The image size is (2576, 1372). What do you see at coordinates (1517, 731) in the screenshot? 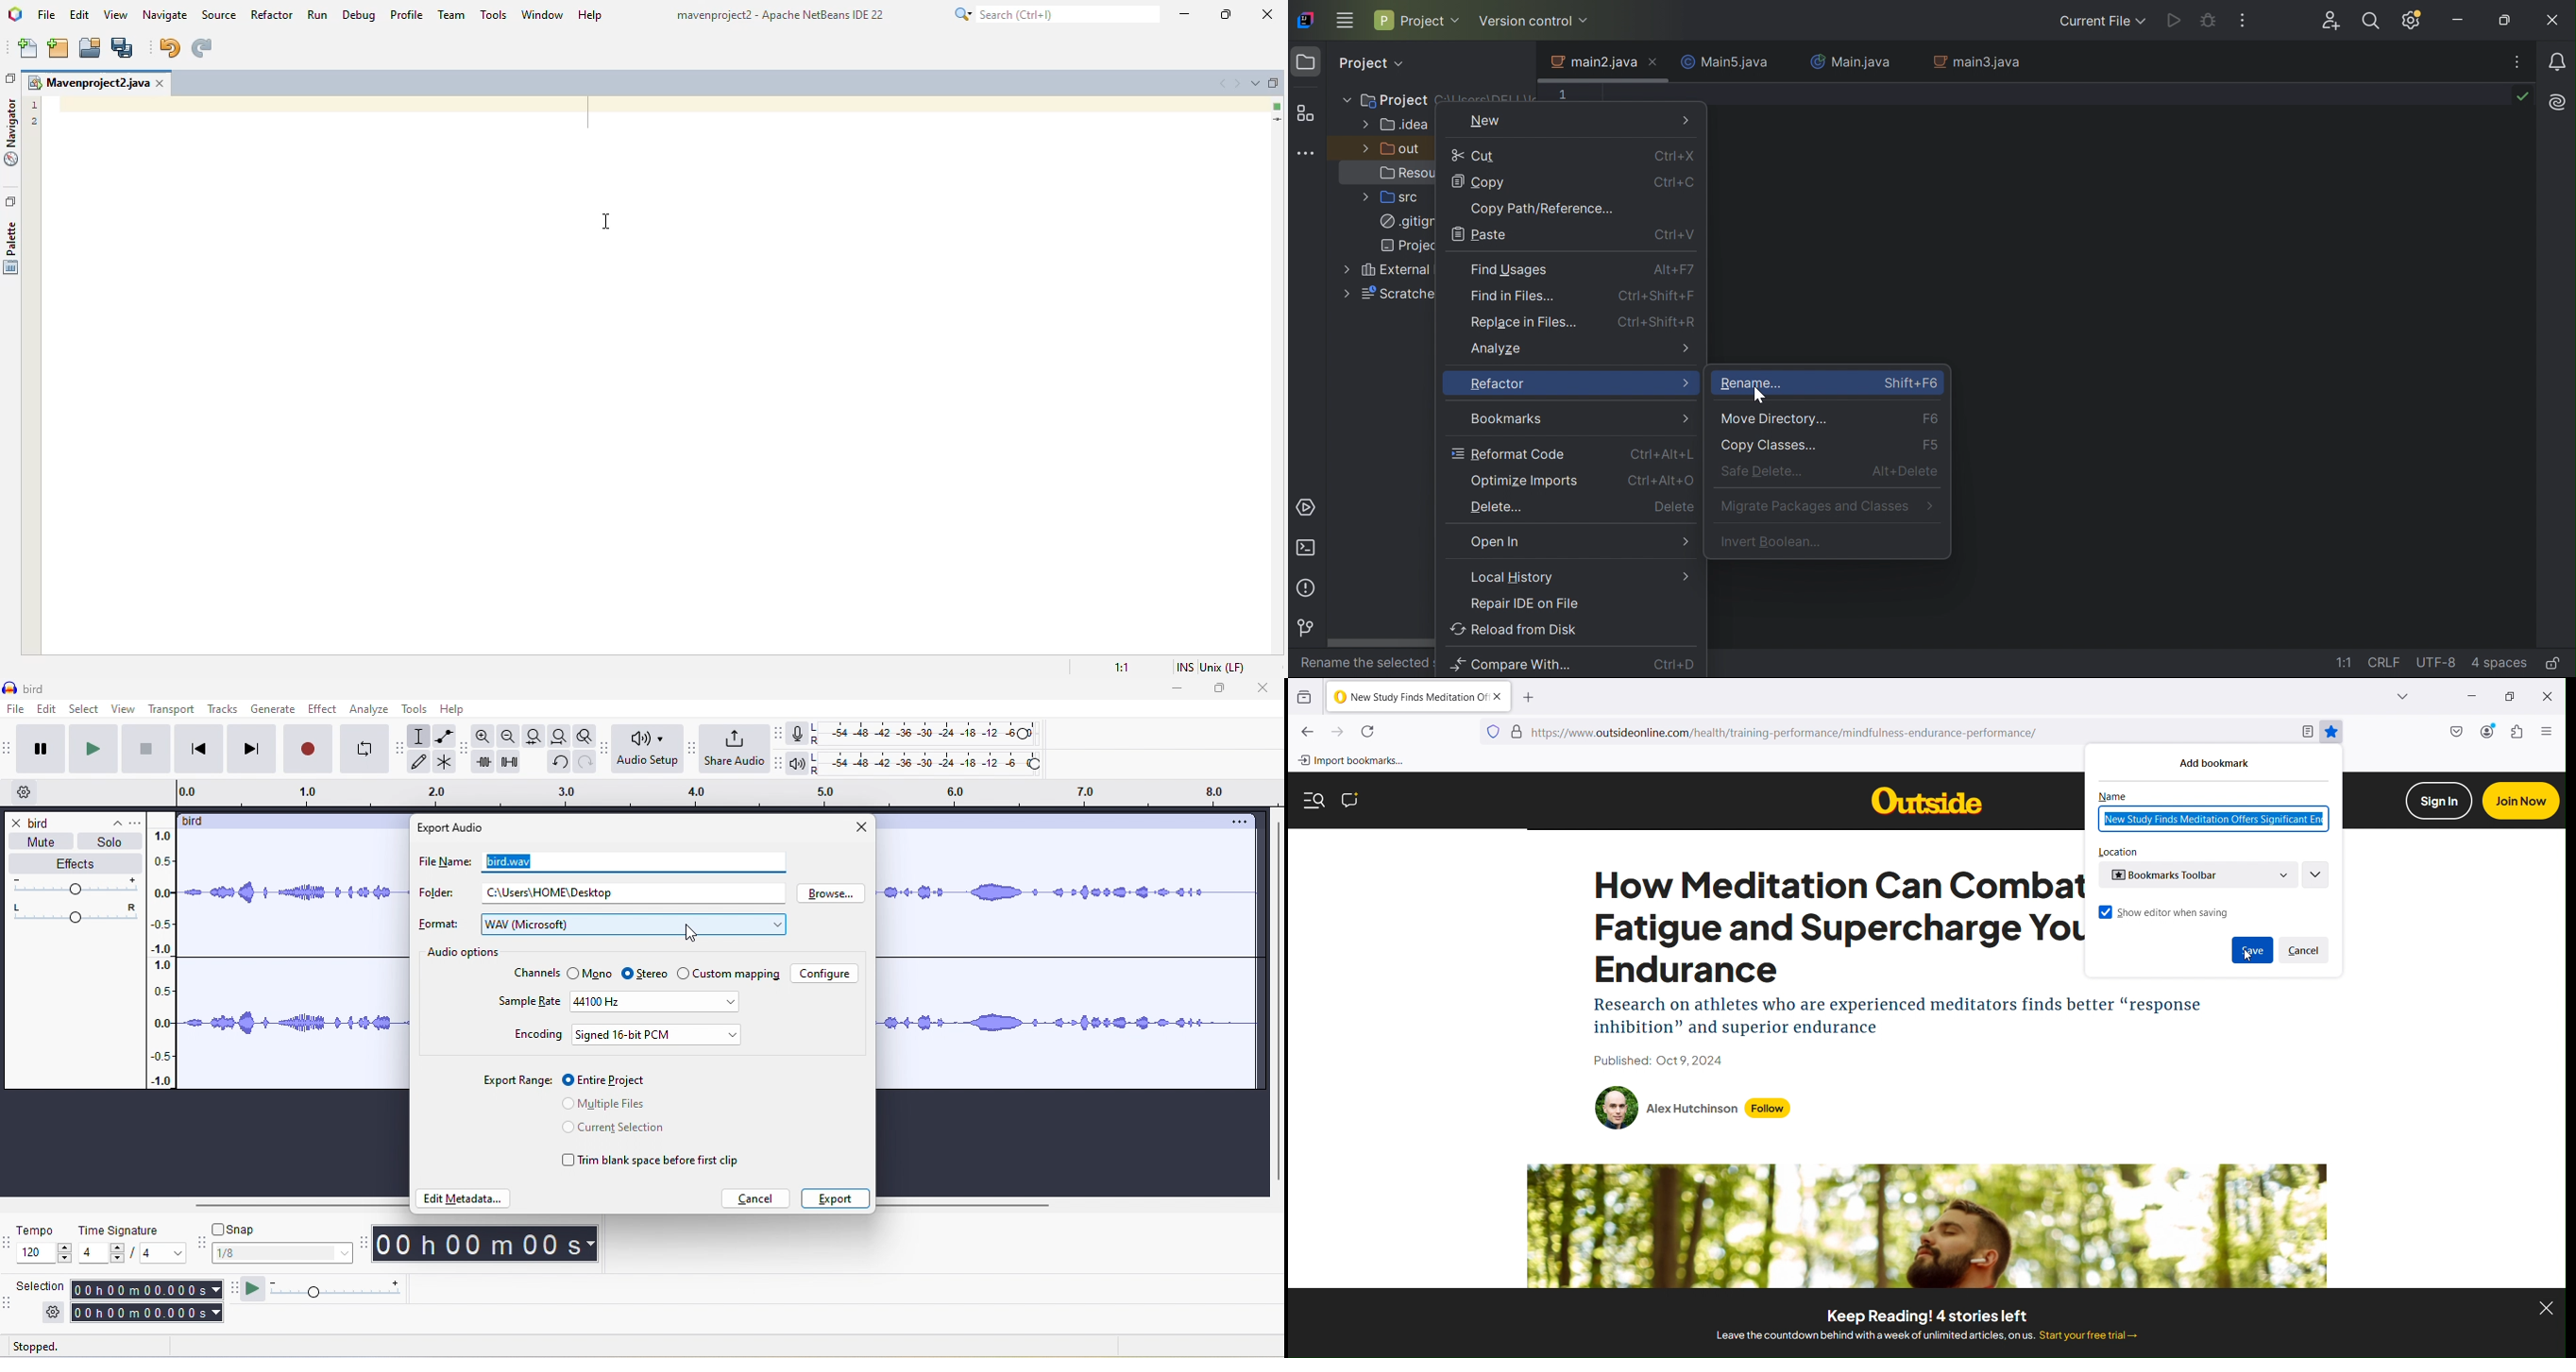
I see `Site verification status` at bounding box center [1517, 731].